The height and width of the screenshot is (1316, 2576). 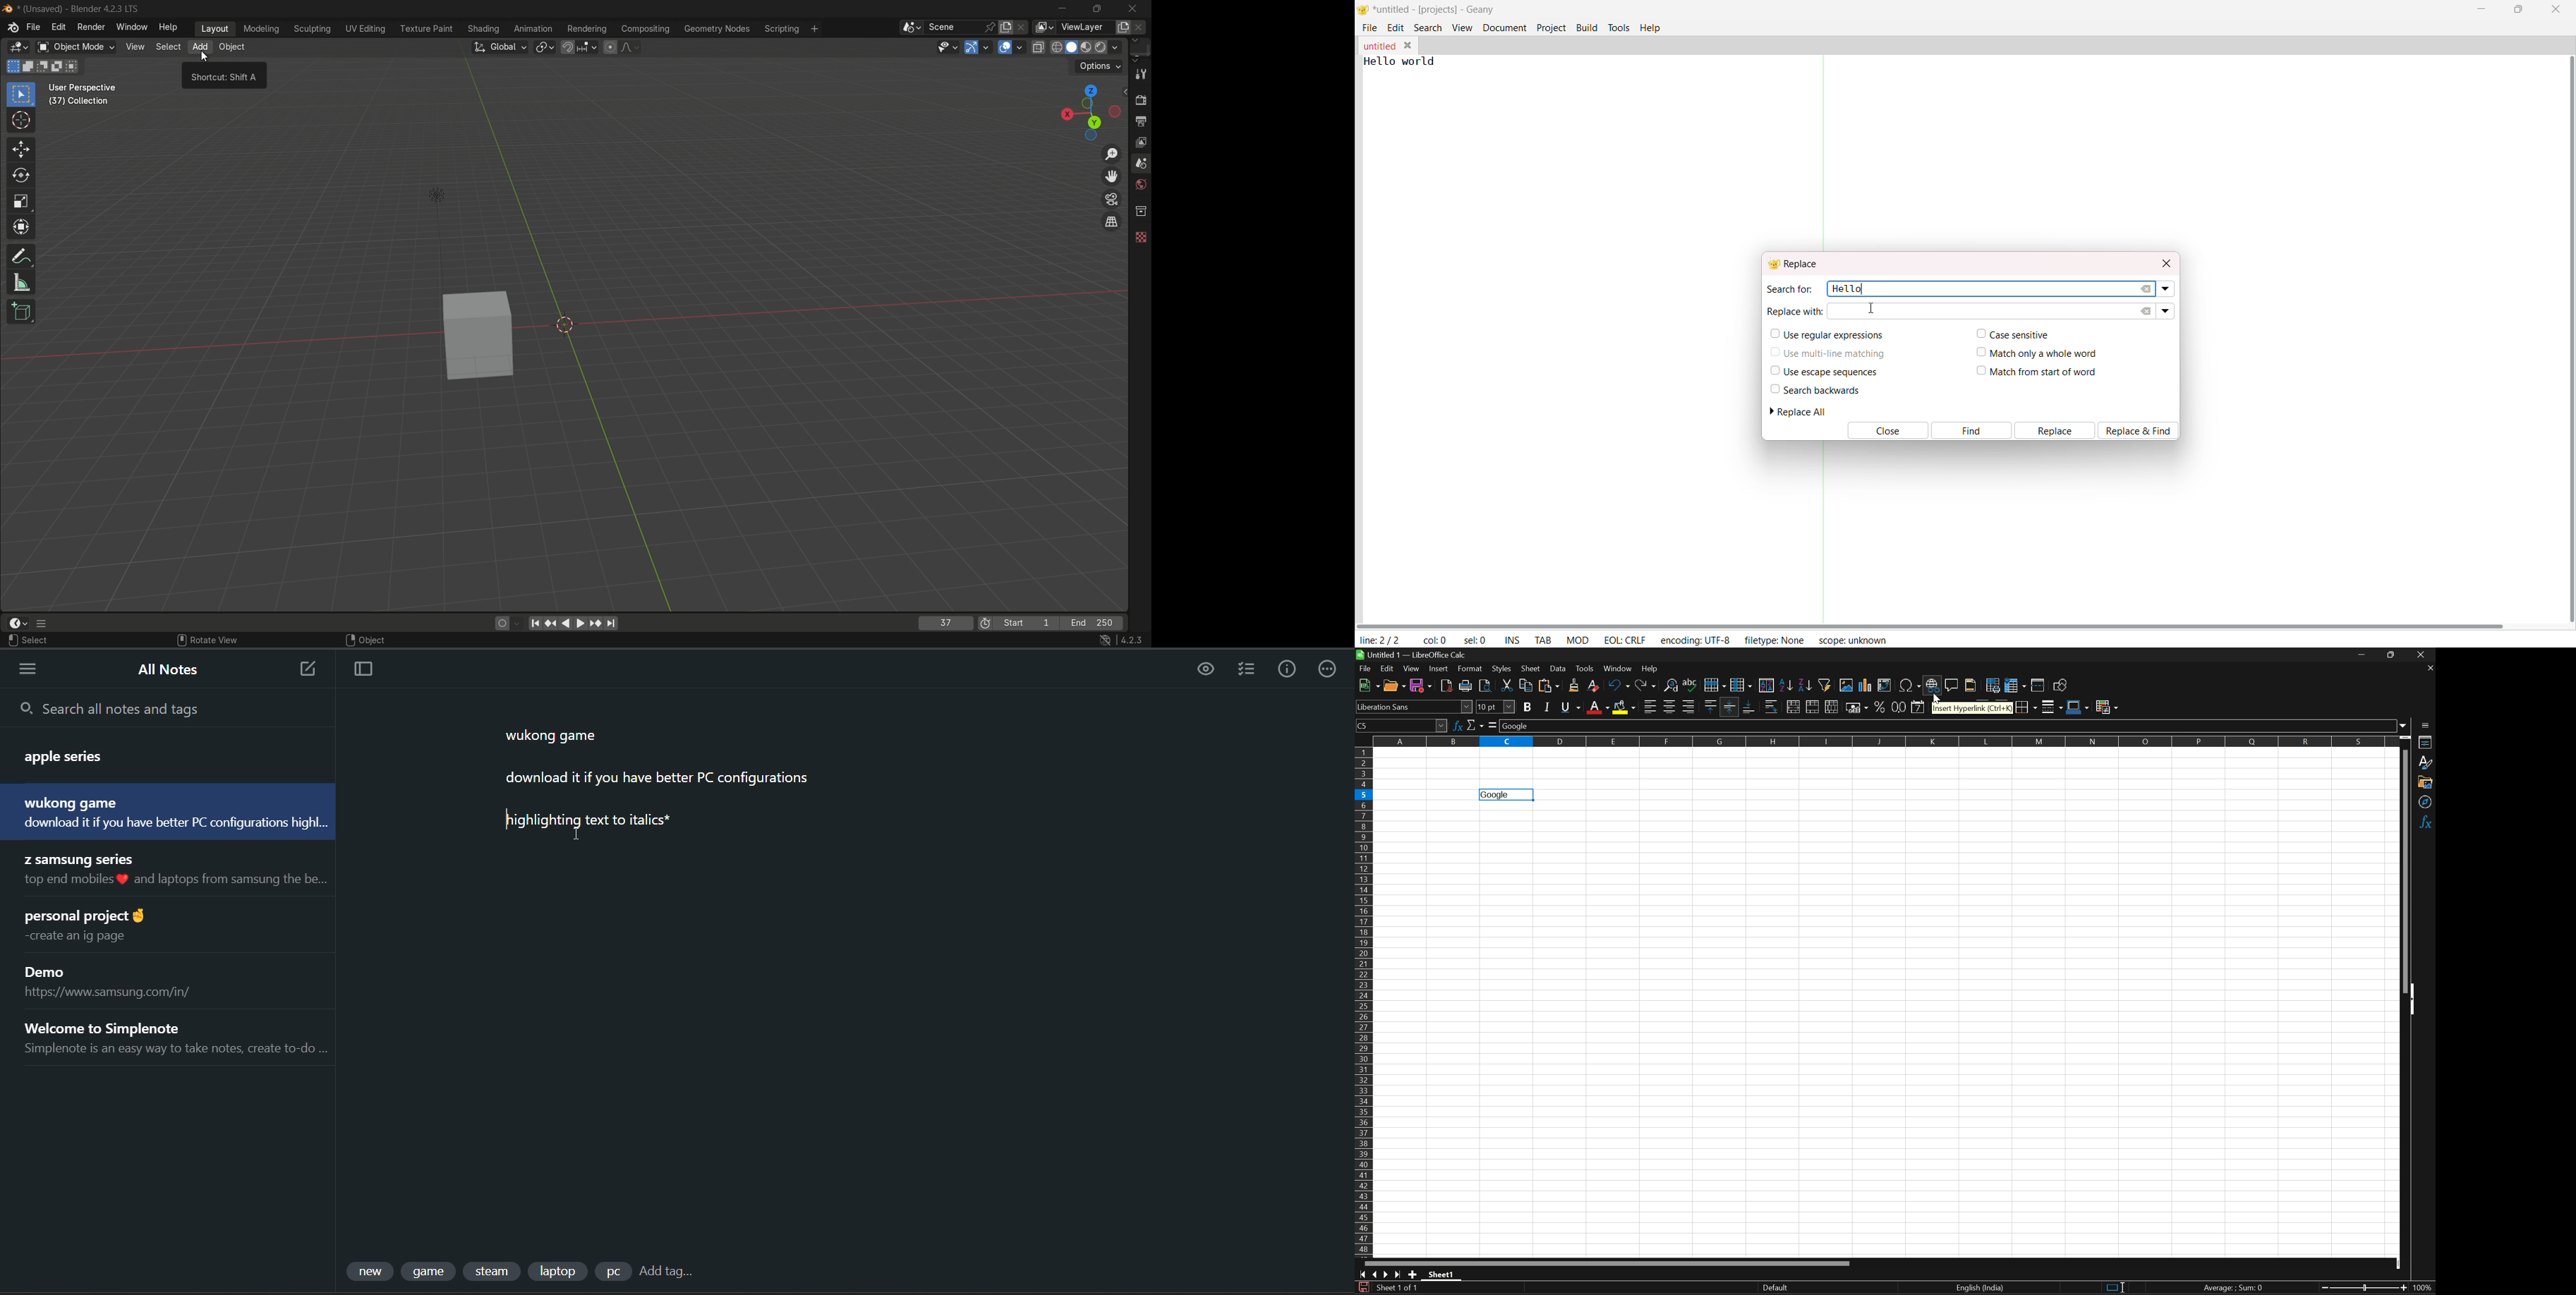 I want to click on Gallery, so click(x=2426, y=782).